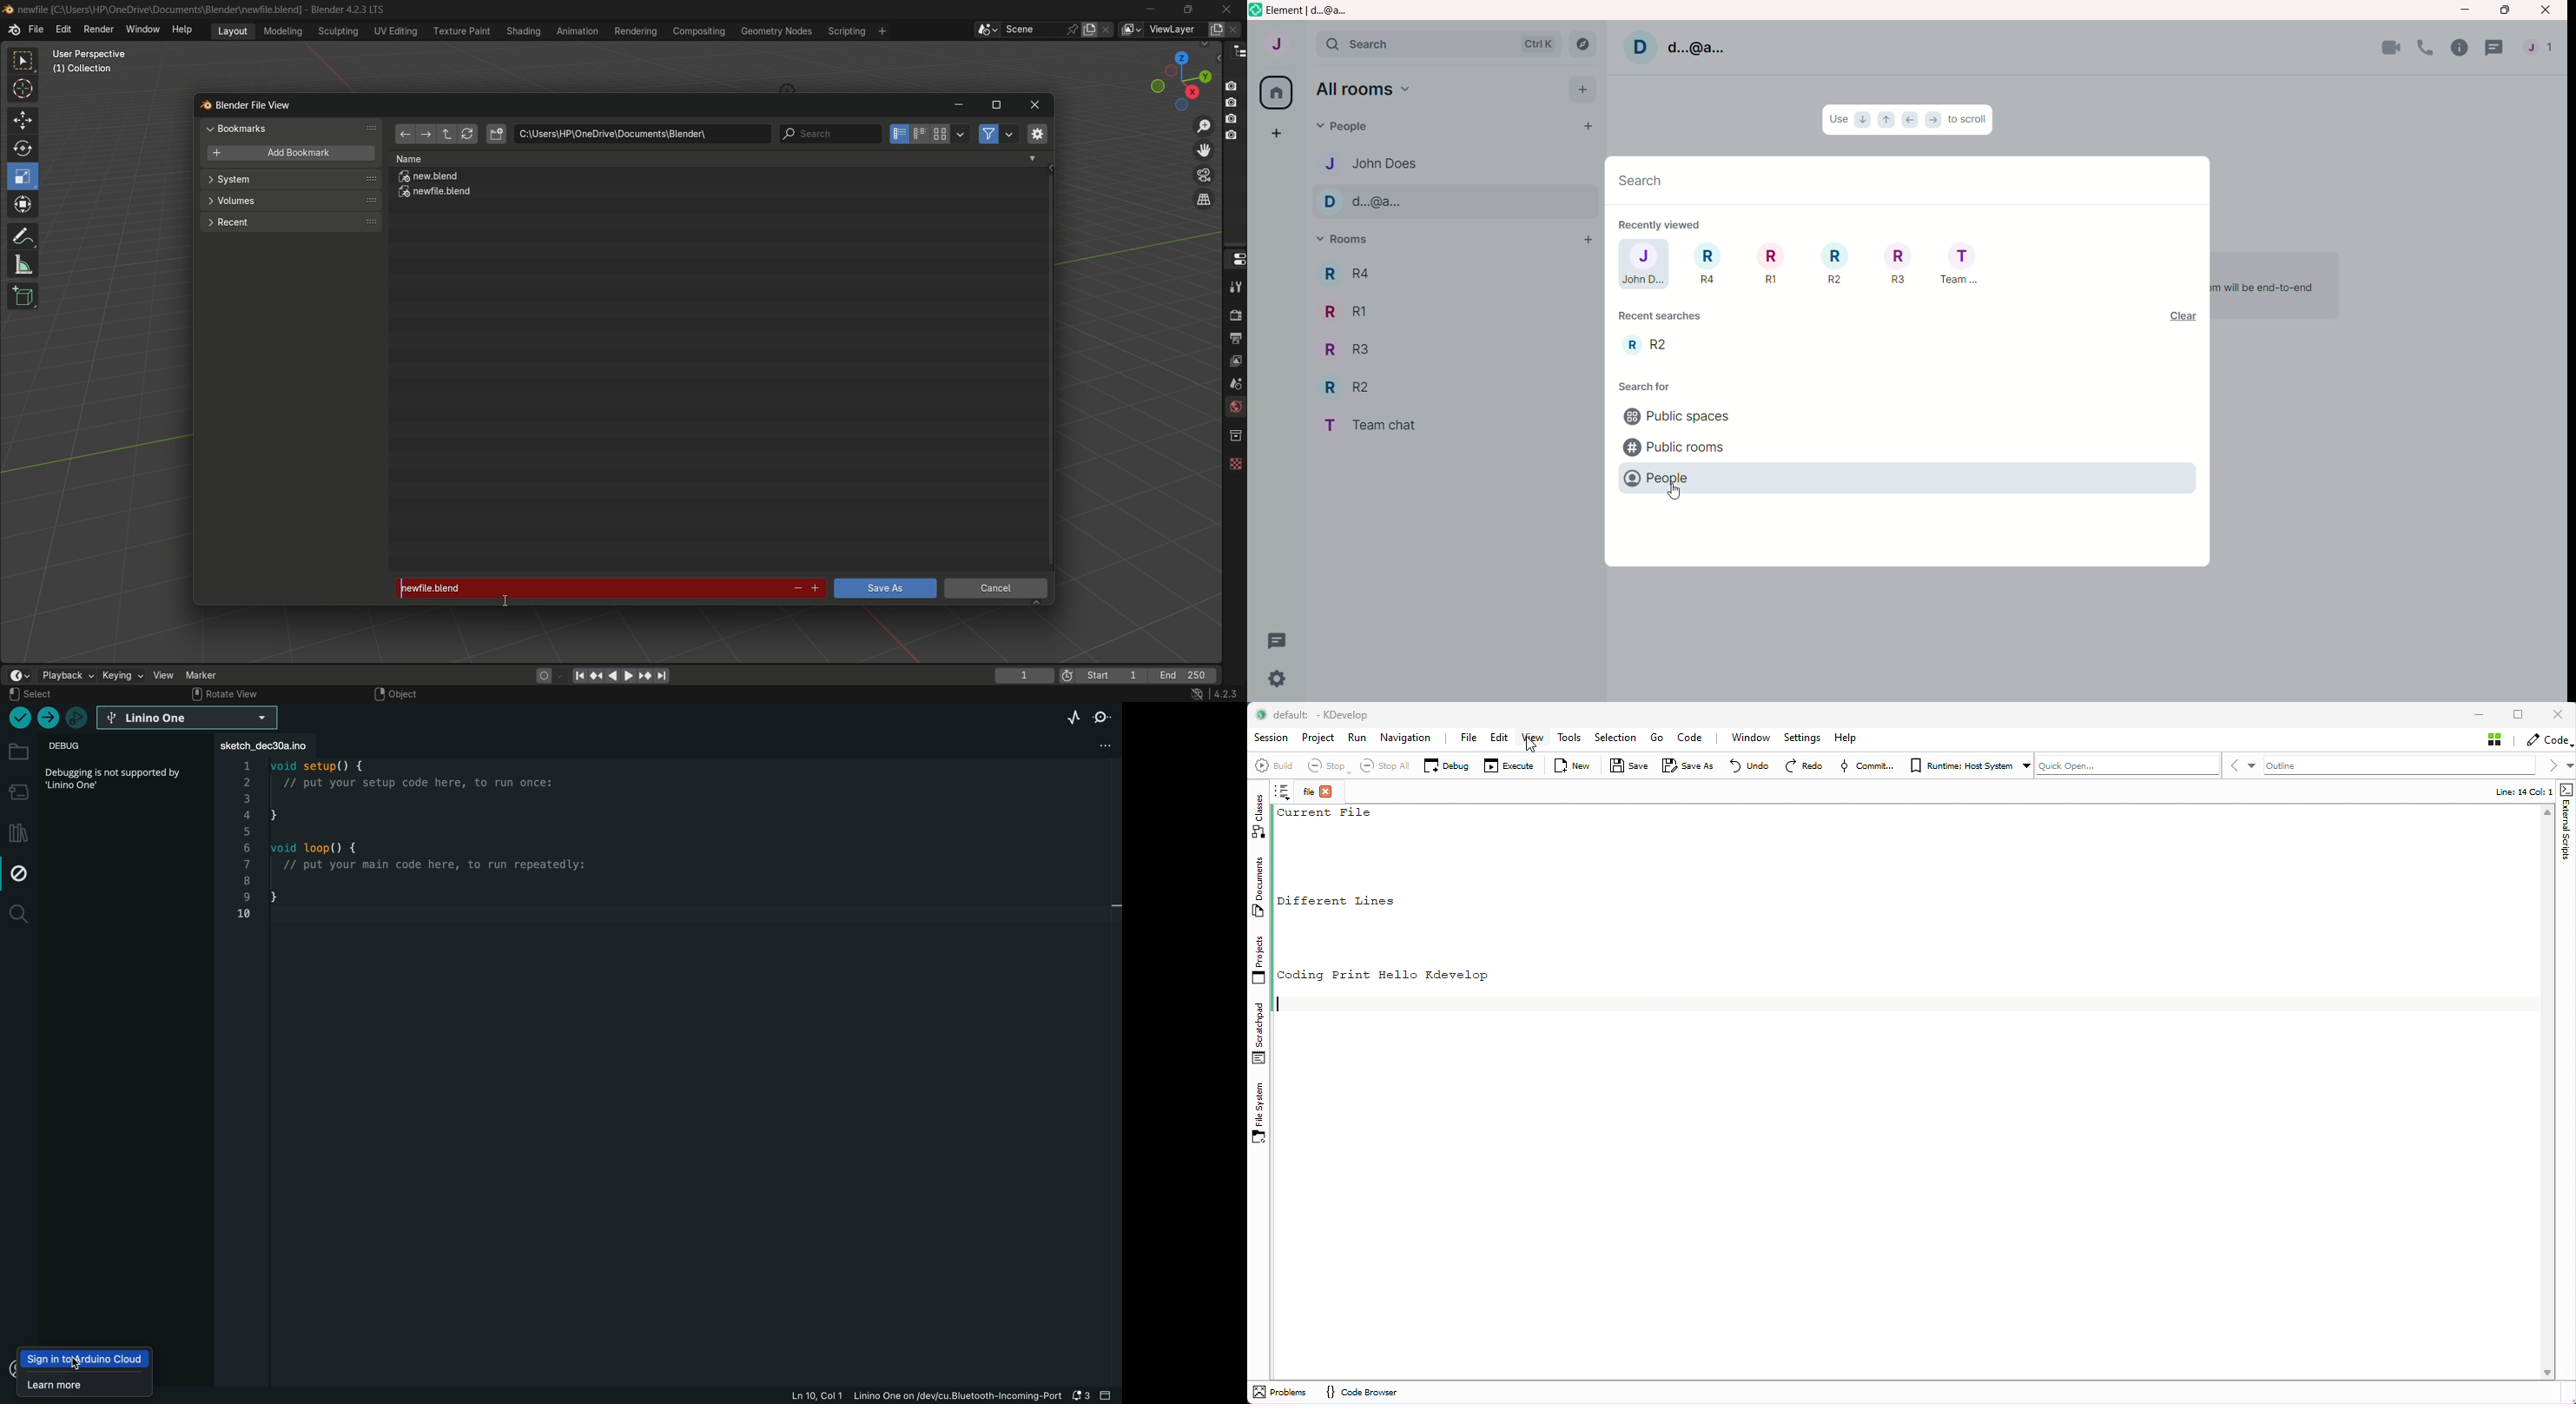  What do you see at coordinates (961, 133) in the screenshot?
I see `display settings` at bounding box center [961, 133].